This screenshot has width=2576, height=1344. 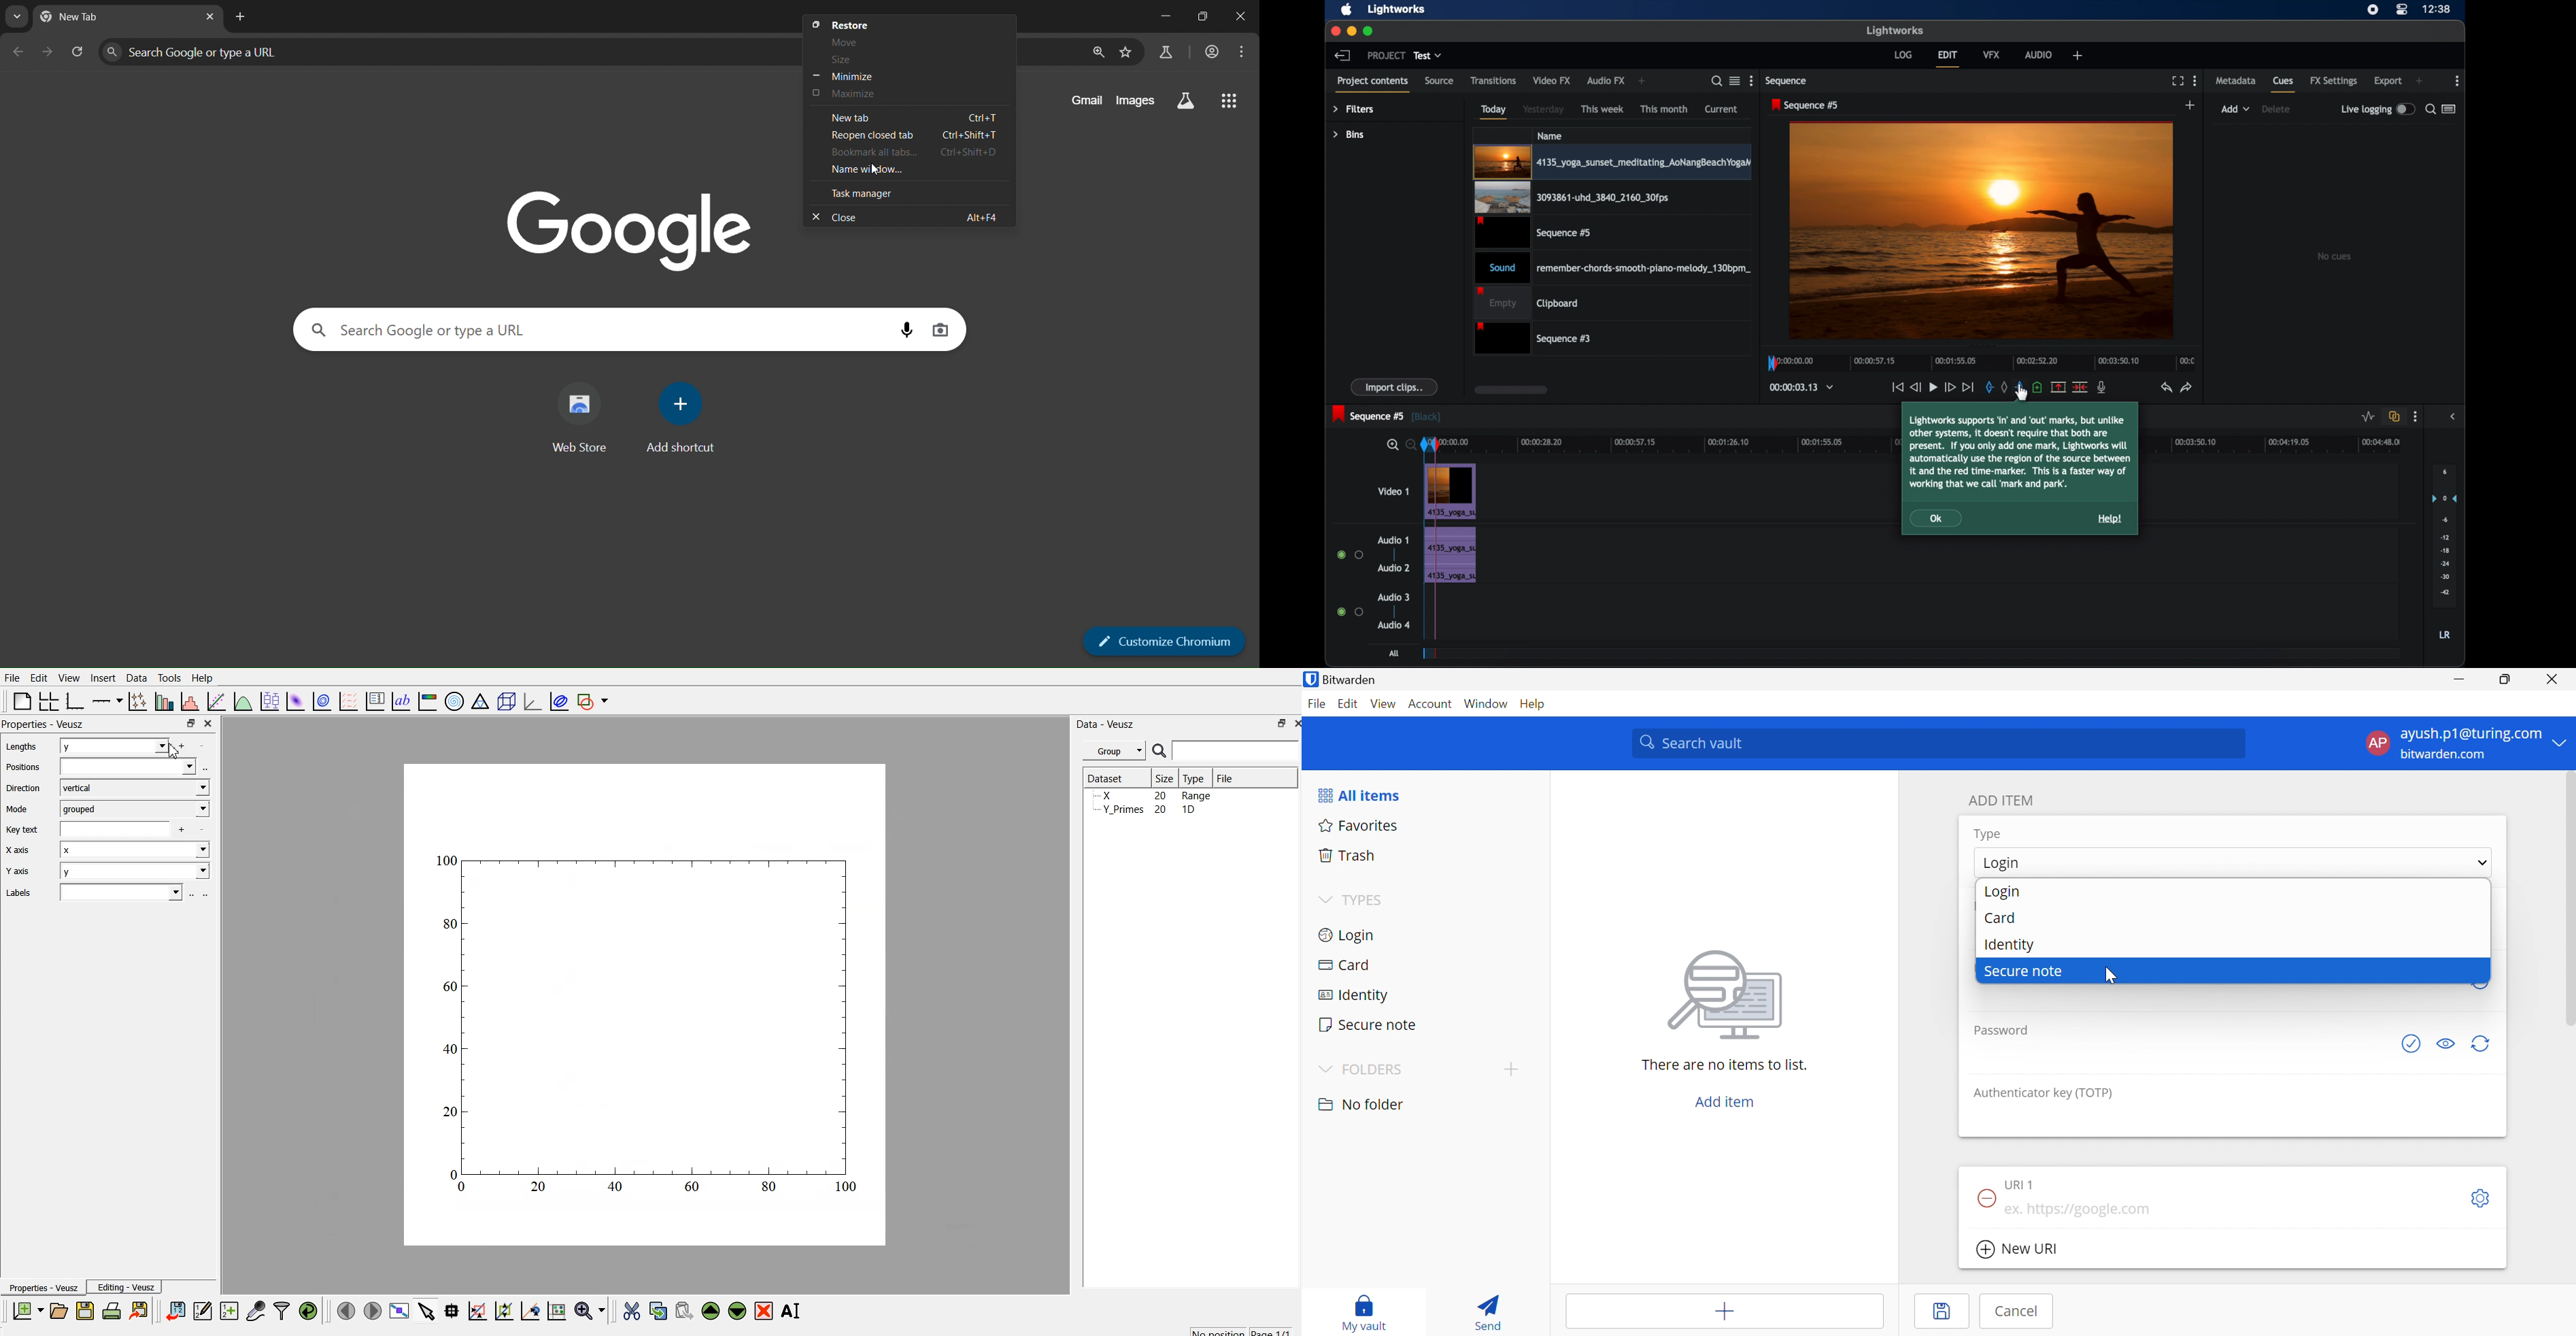 What do you see at coordinates (1981, 230) in the screenshot?
I see `video preview` at bounding box center [1981, 230].